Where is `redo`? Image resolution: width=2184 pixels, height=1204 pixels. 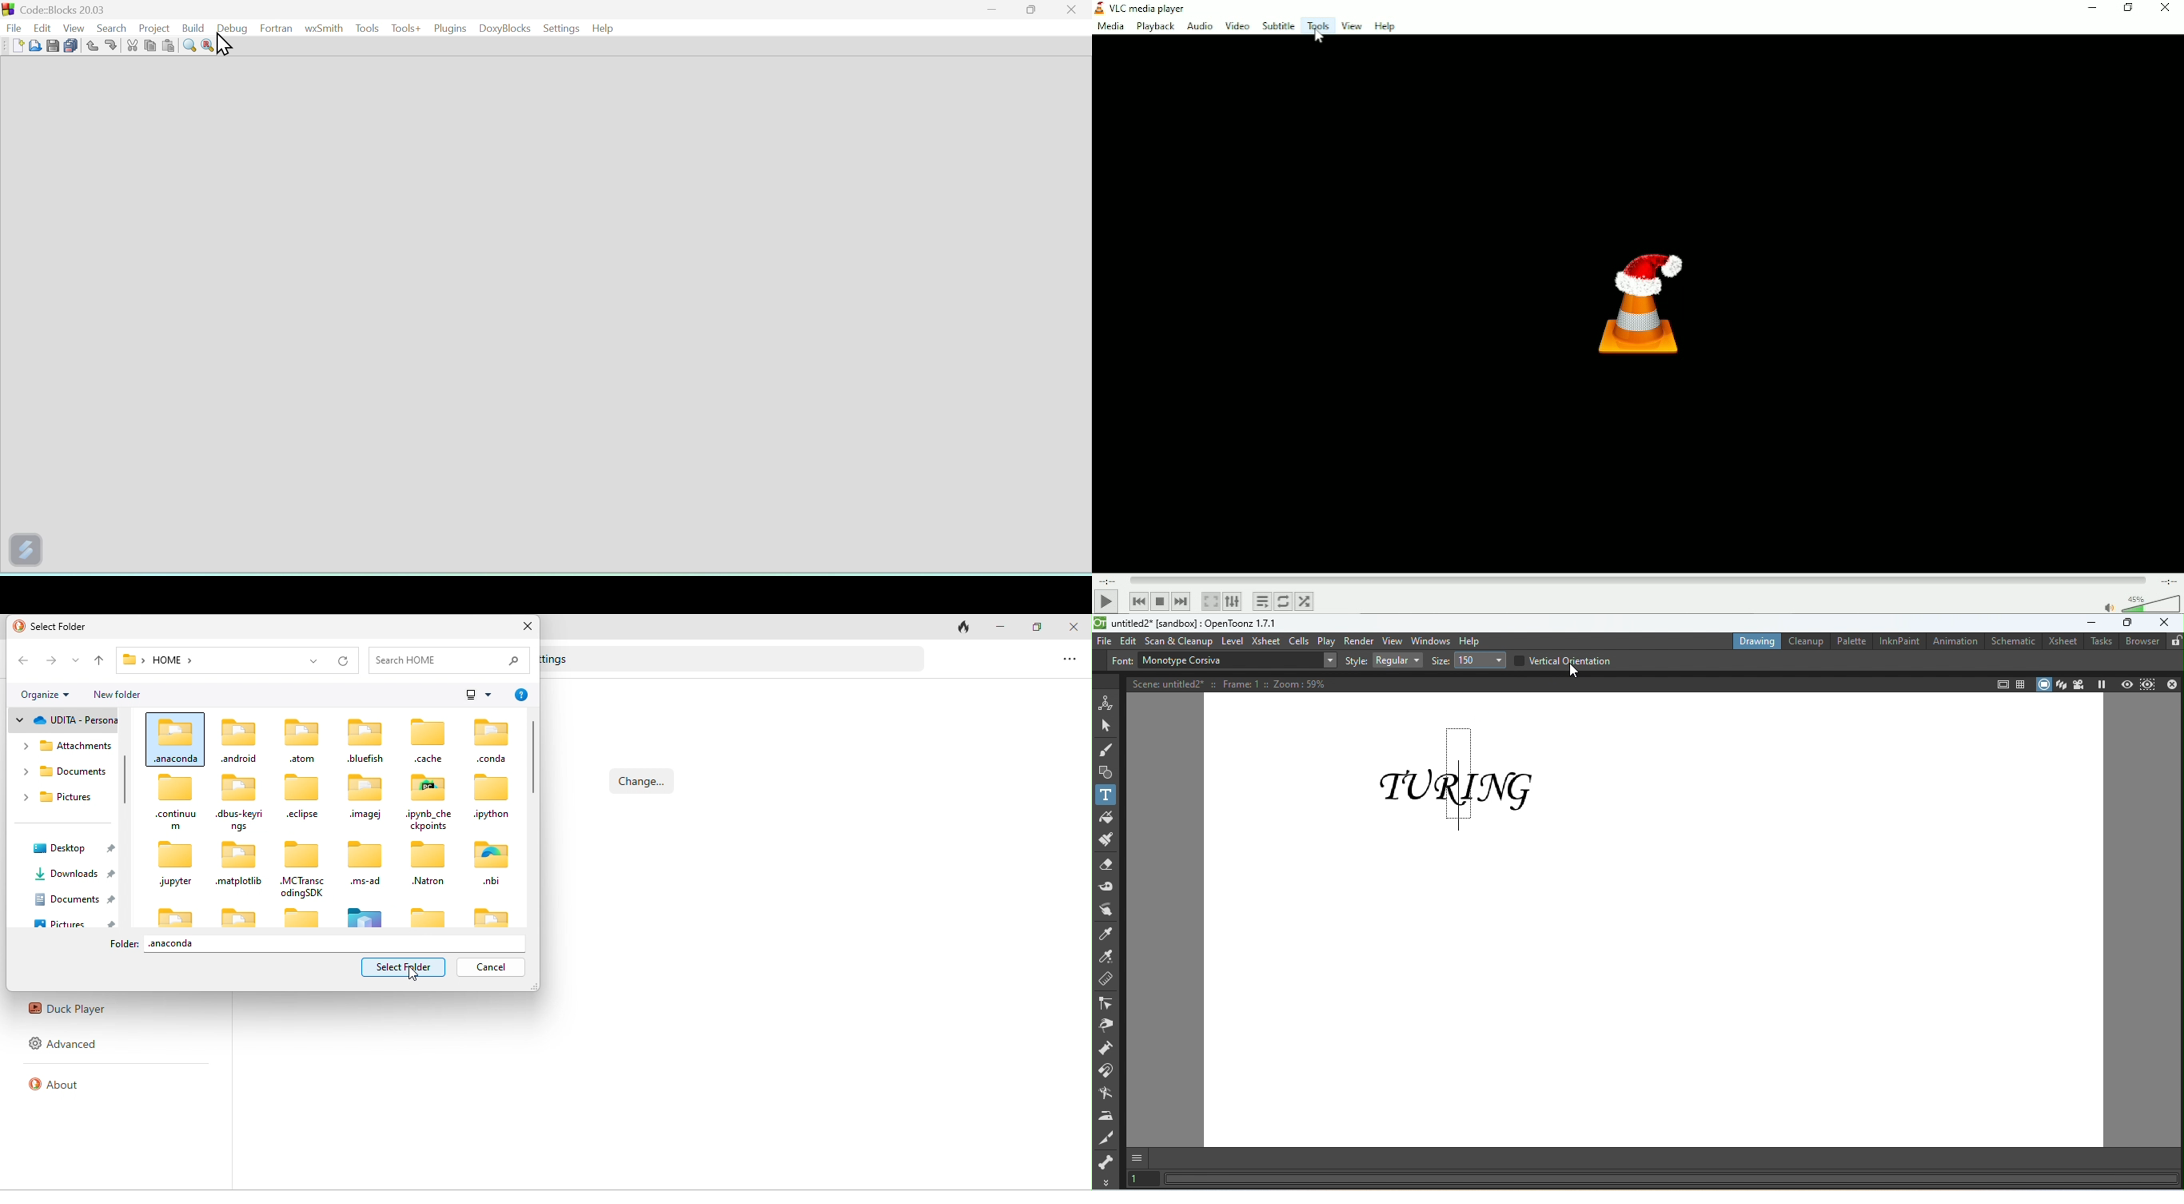 redo is located at coordinates (111, 46).